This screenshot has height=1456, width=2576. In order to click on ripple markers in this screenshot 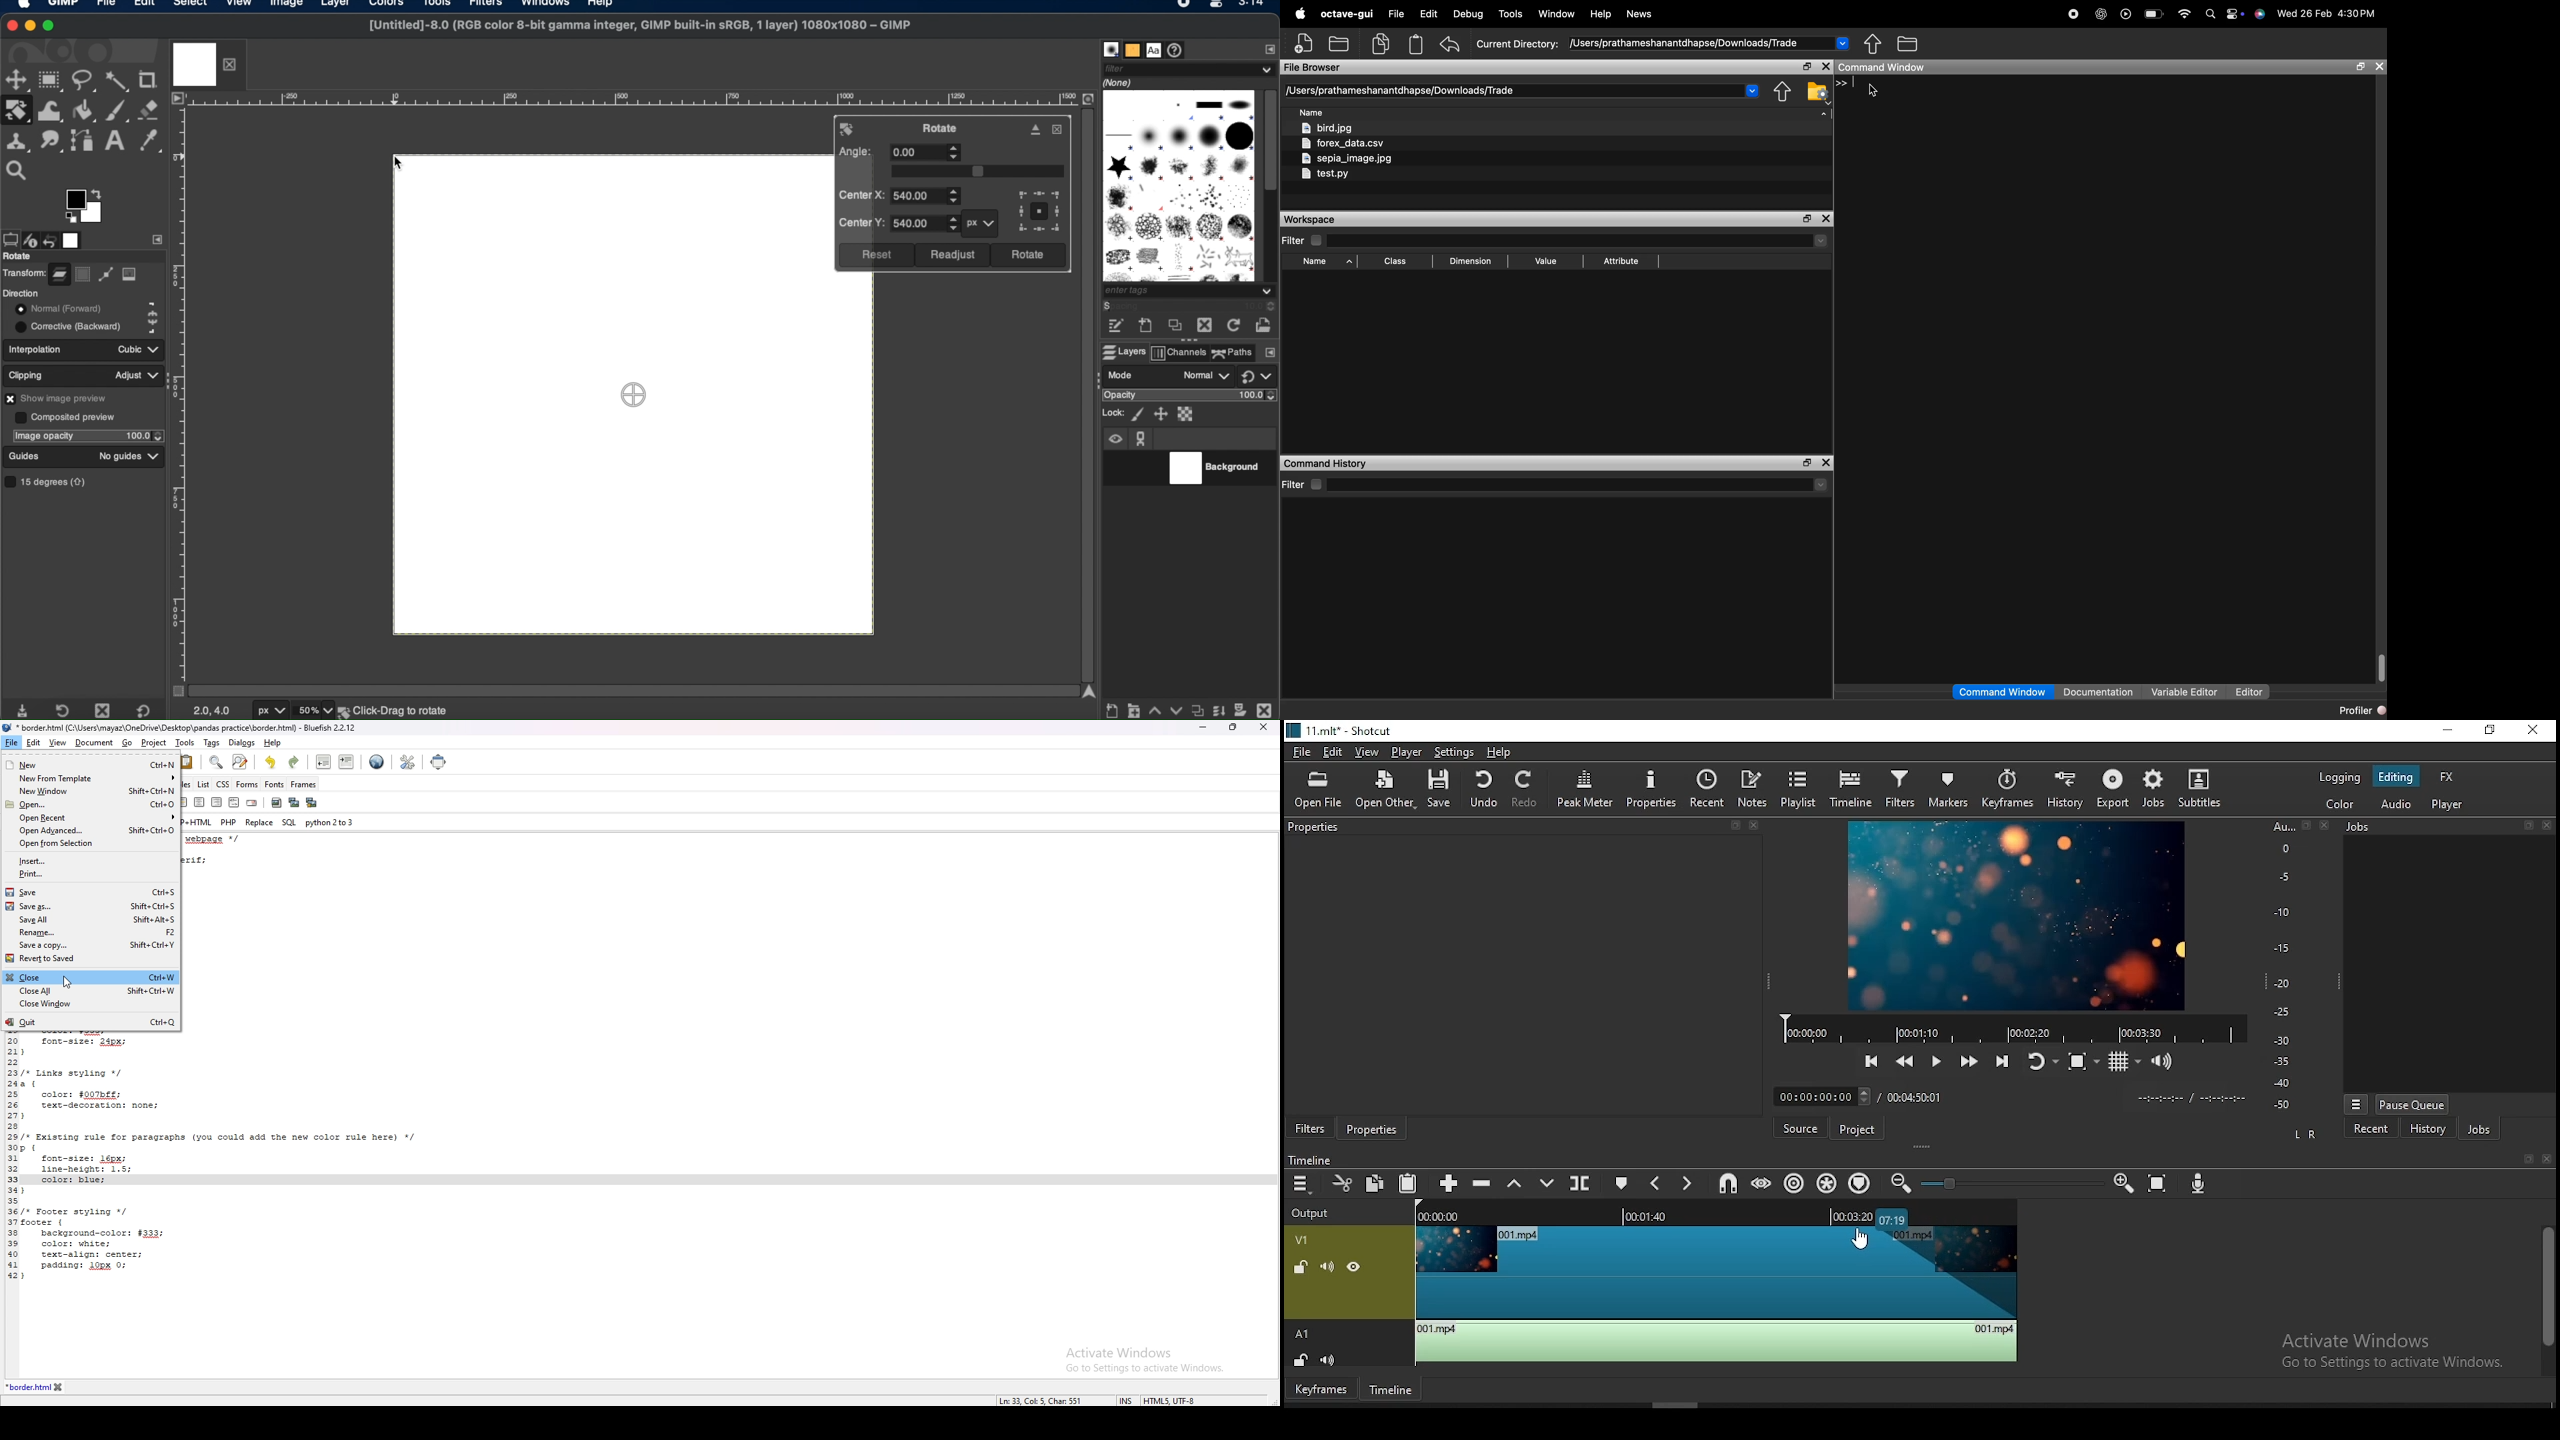, I will do `click(1859, 1184)`.